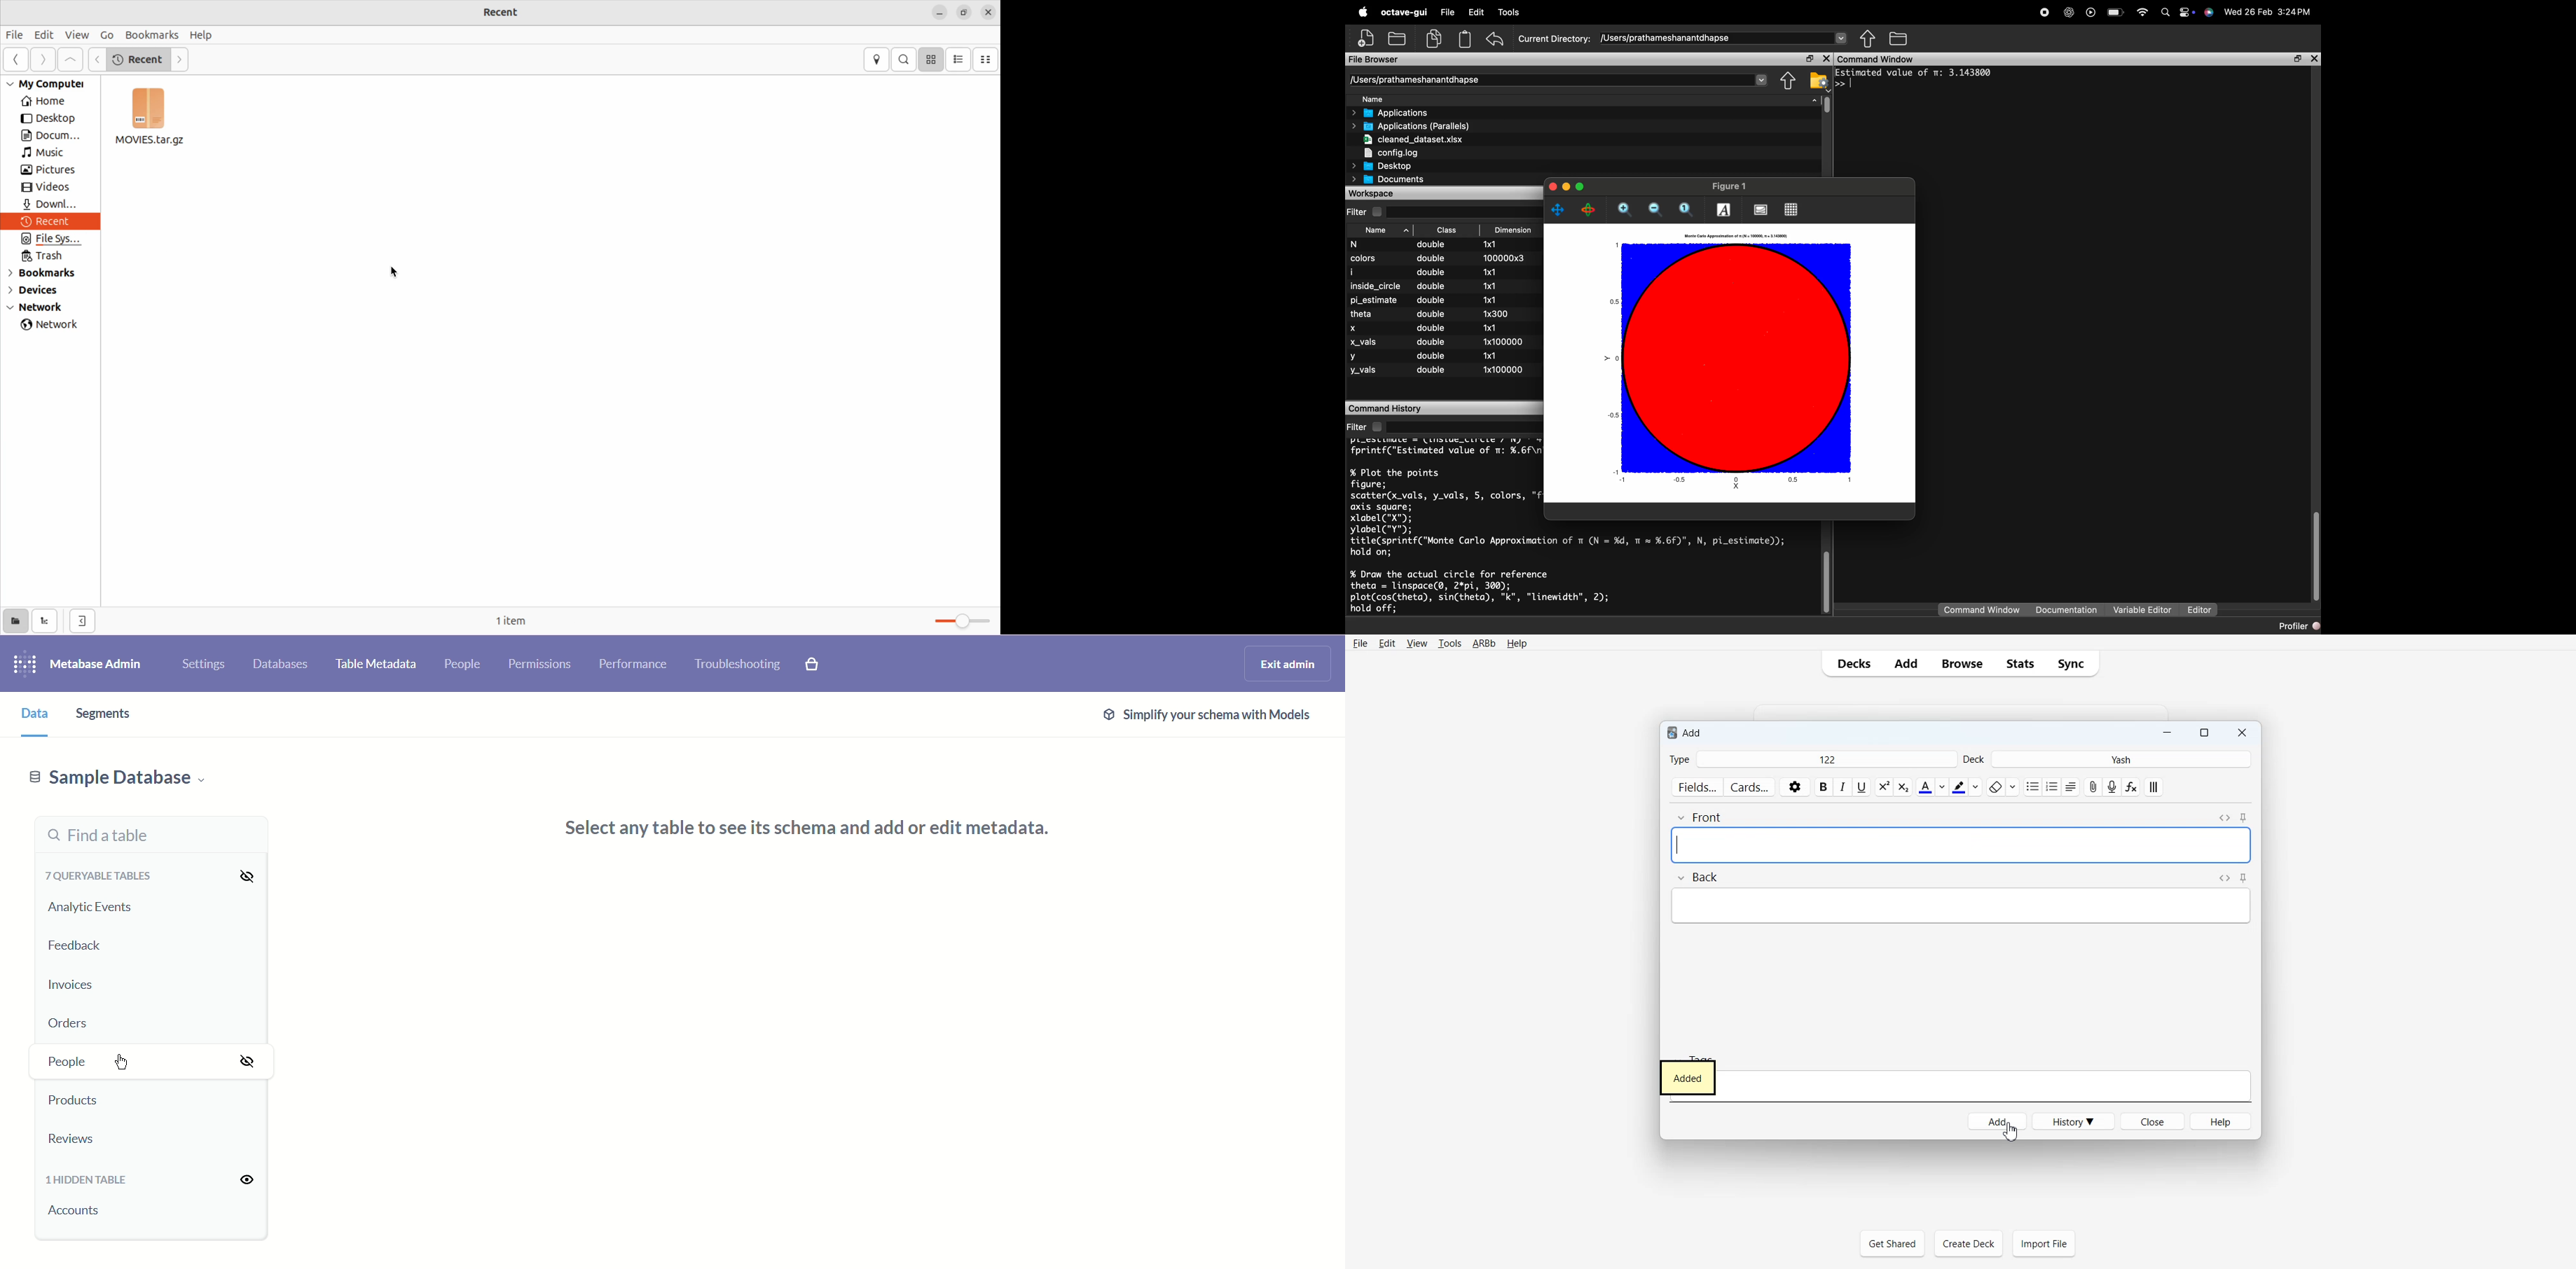  What do you see at coordinates (1503, 341) in the screenshot?
I see `1x100000` at bounding box center [1503, 341].